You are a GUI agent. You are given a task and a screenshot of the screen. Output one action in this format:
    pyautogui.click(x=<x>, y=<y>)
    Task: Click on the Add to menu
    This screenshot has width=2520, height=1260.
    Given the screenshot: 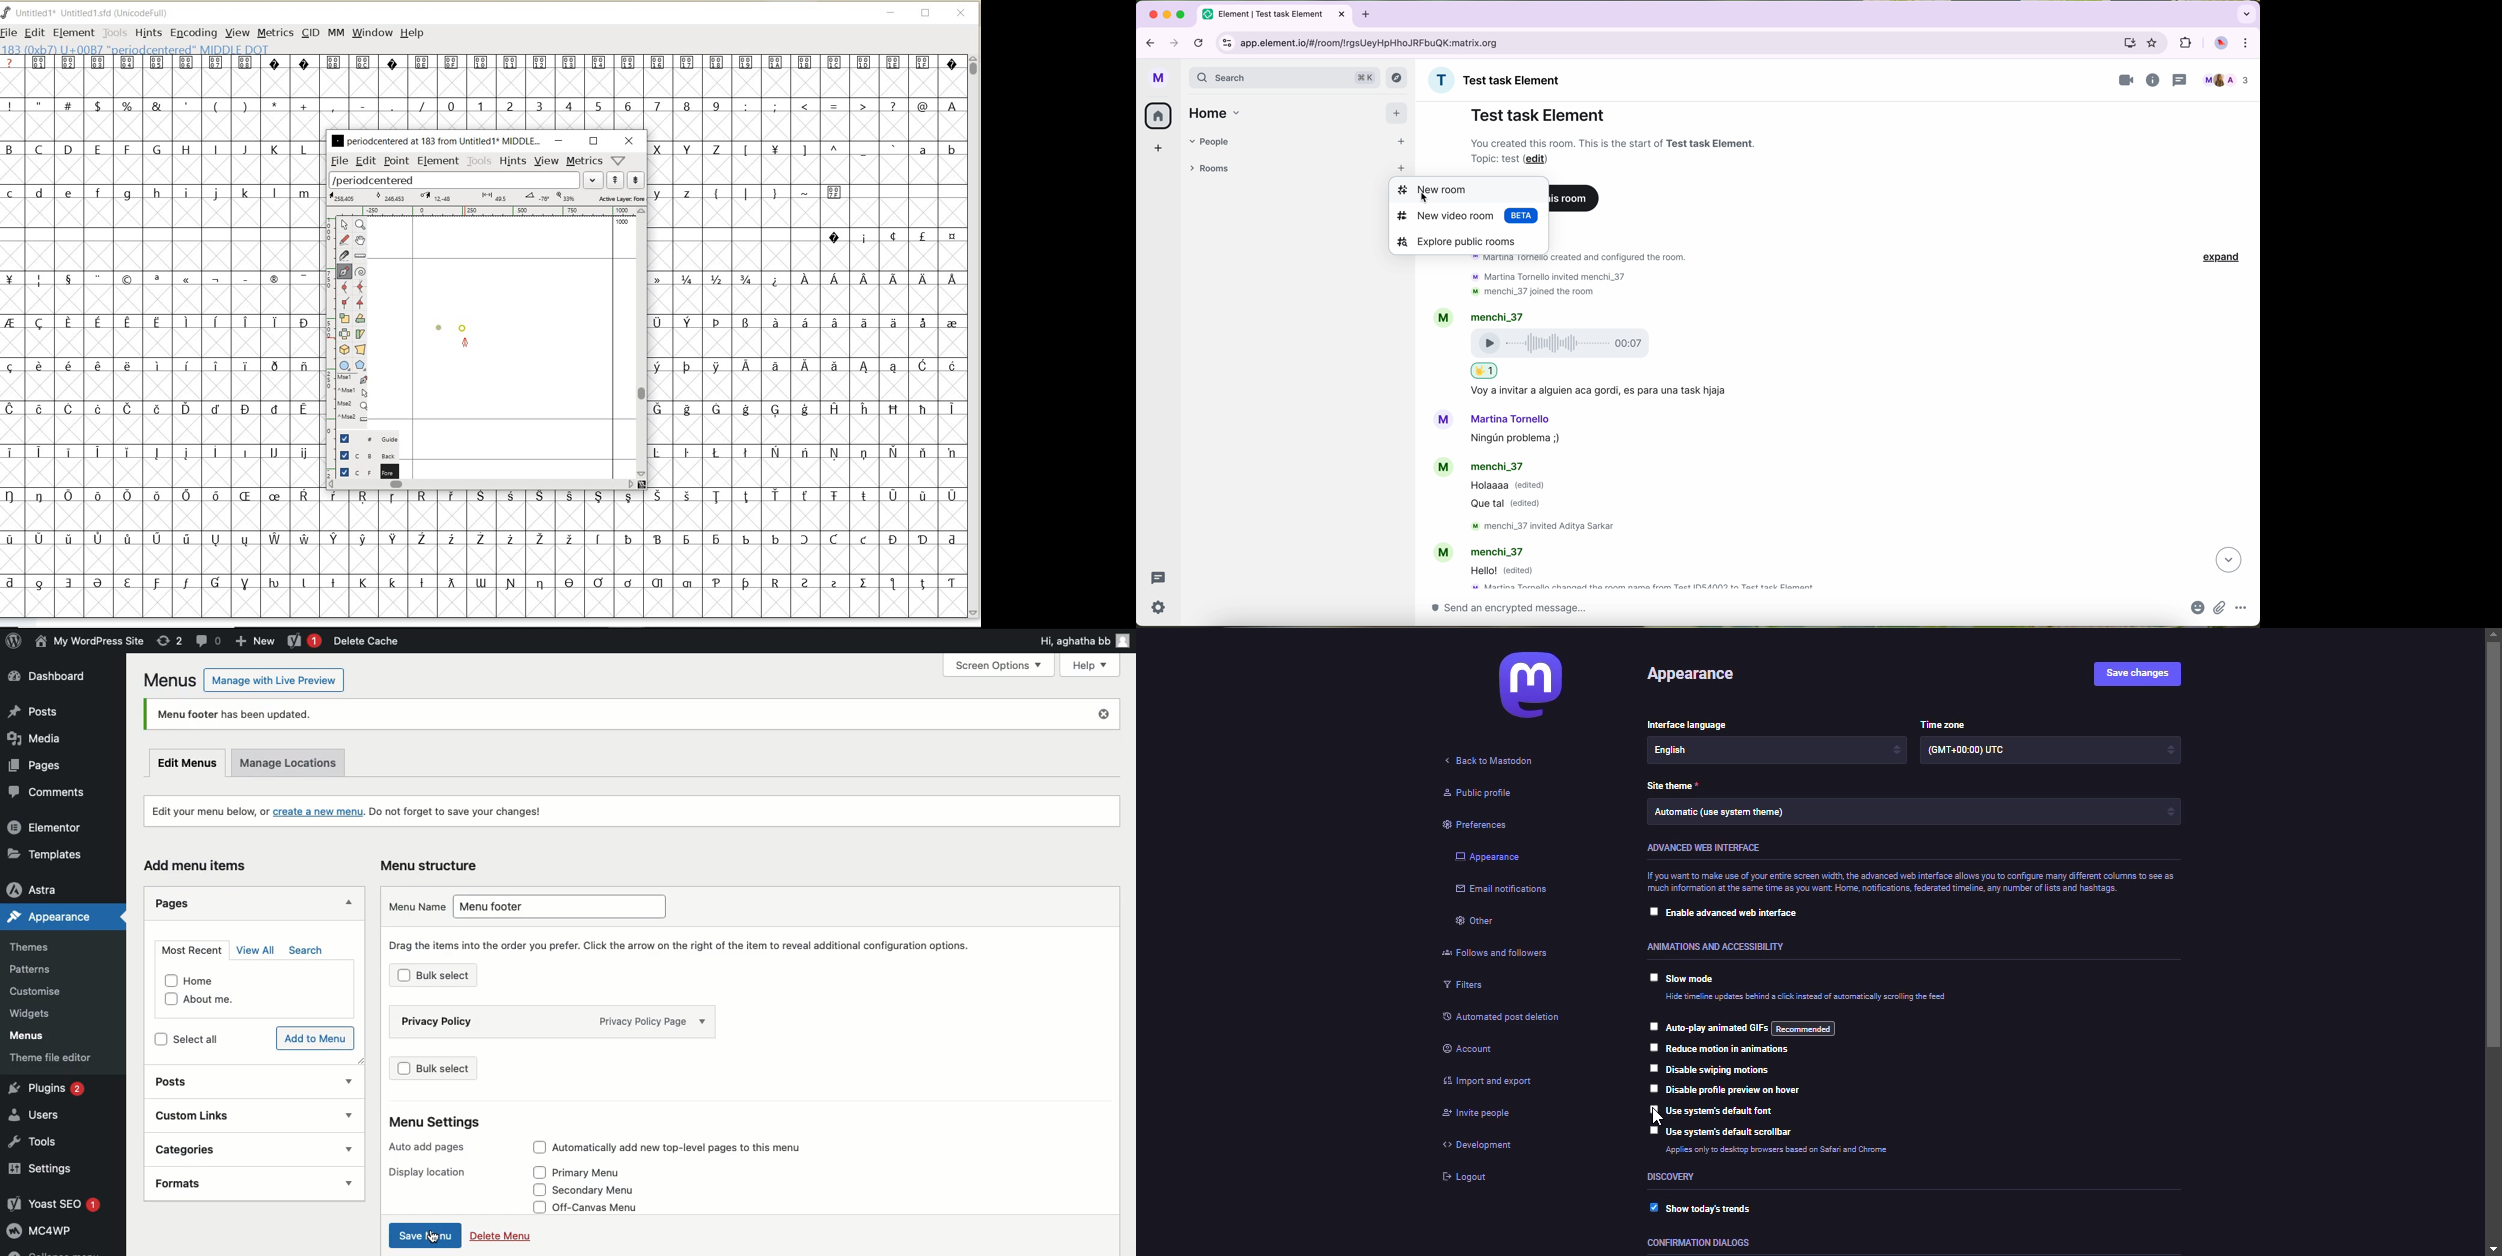 What is the action you would take?
    pyautogui.click(x=316, y=1038)
    